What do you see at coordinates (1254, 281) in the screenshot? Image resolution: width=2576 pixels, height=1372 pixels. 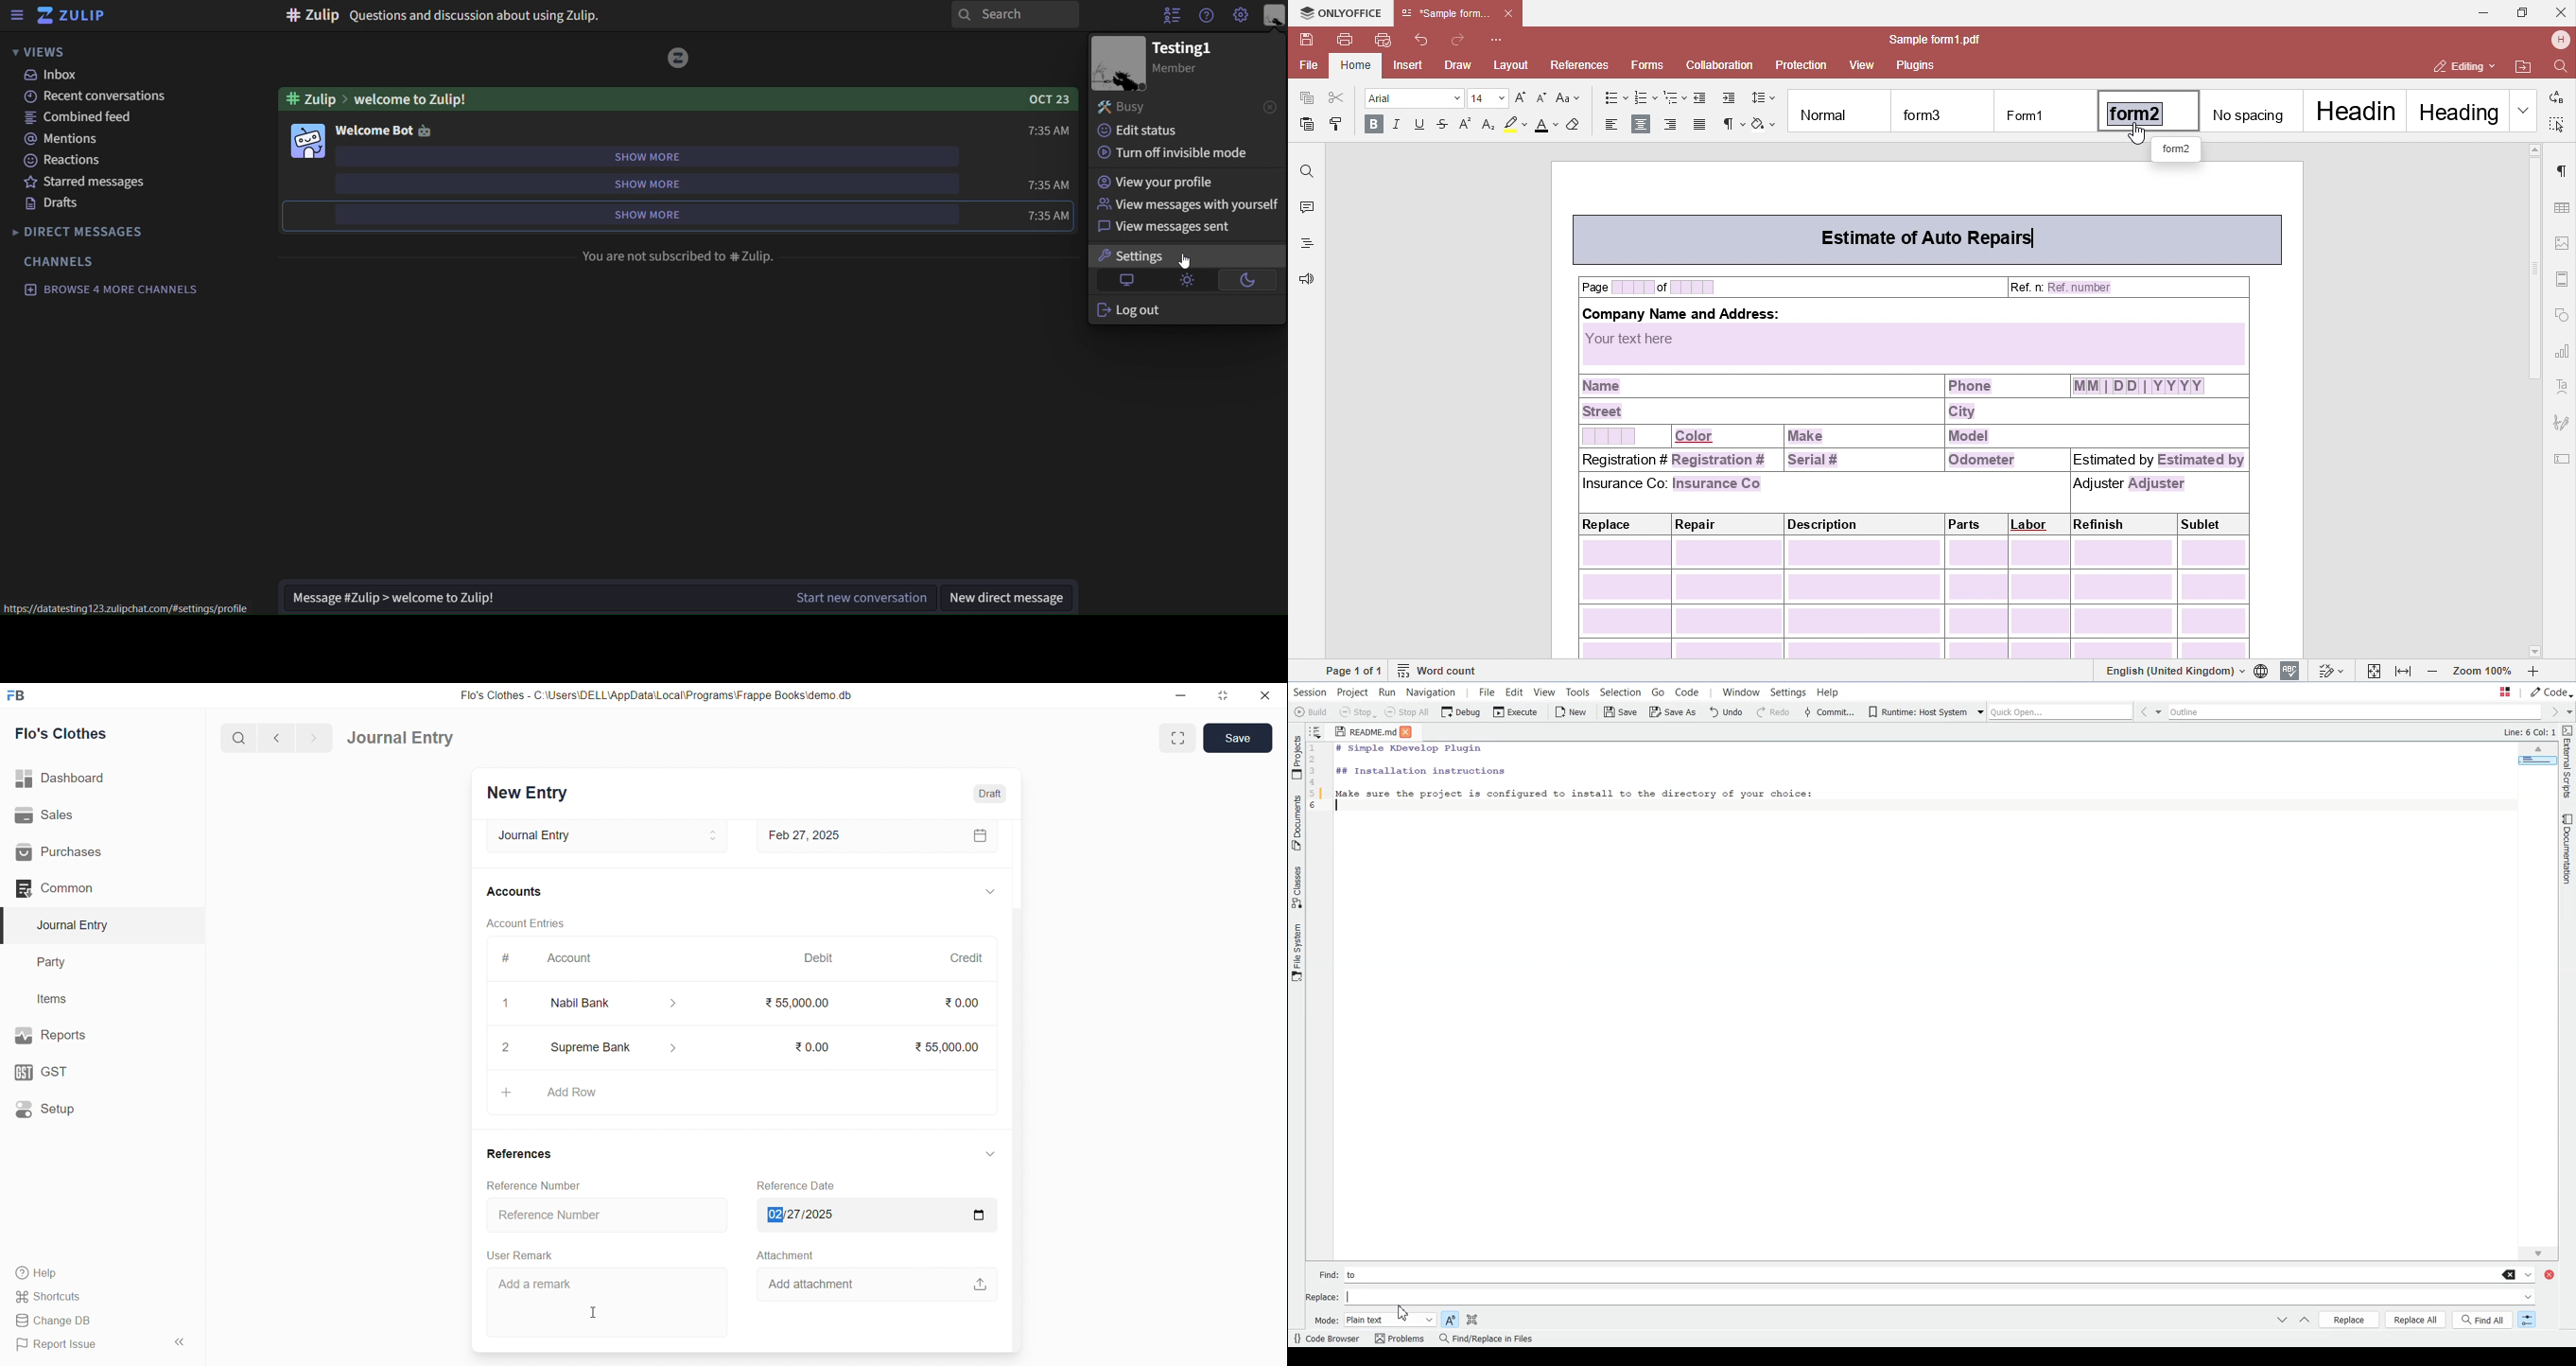 I see `dark theme` at bounding box center [1254, 281].